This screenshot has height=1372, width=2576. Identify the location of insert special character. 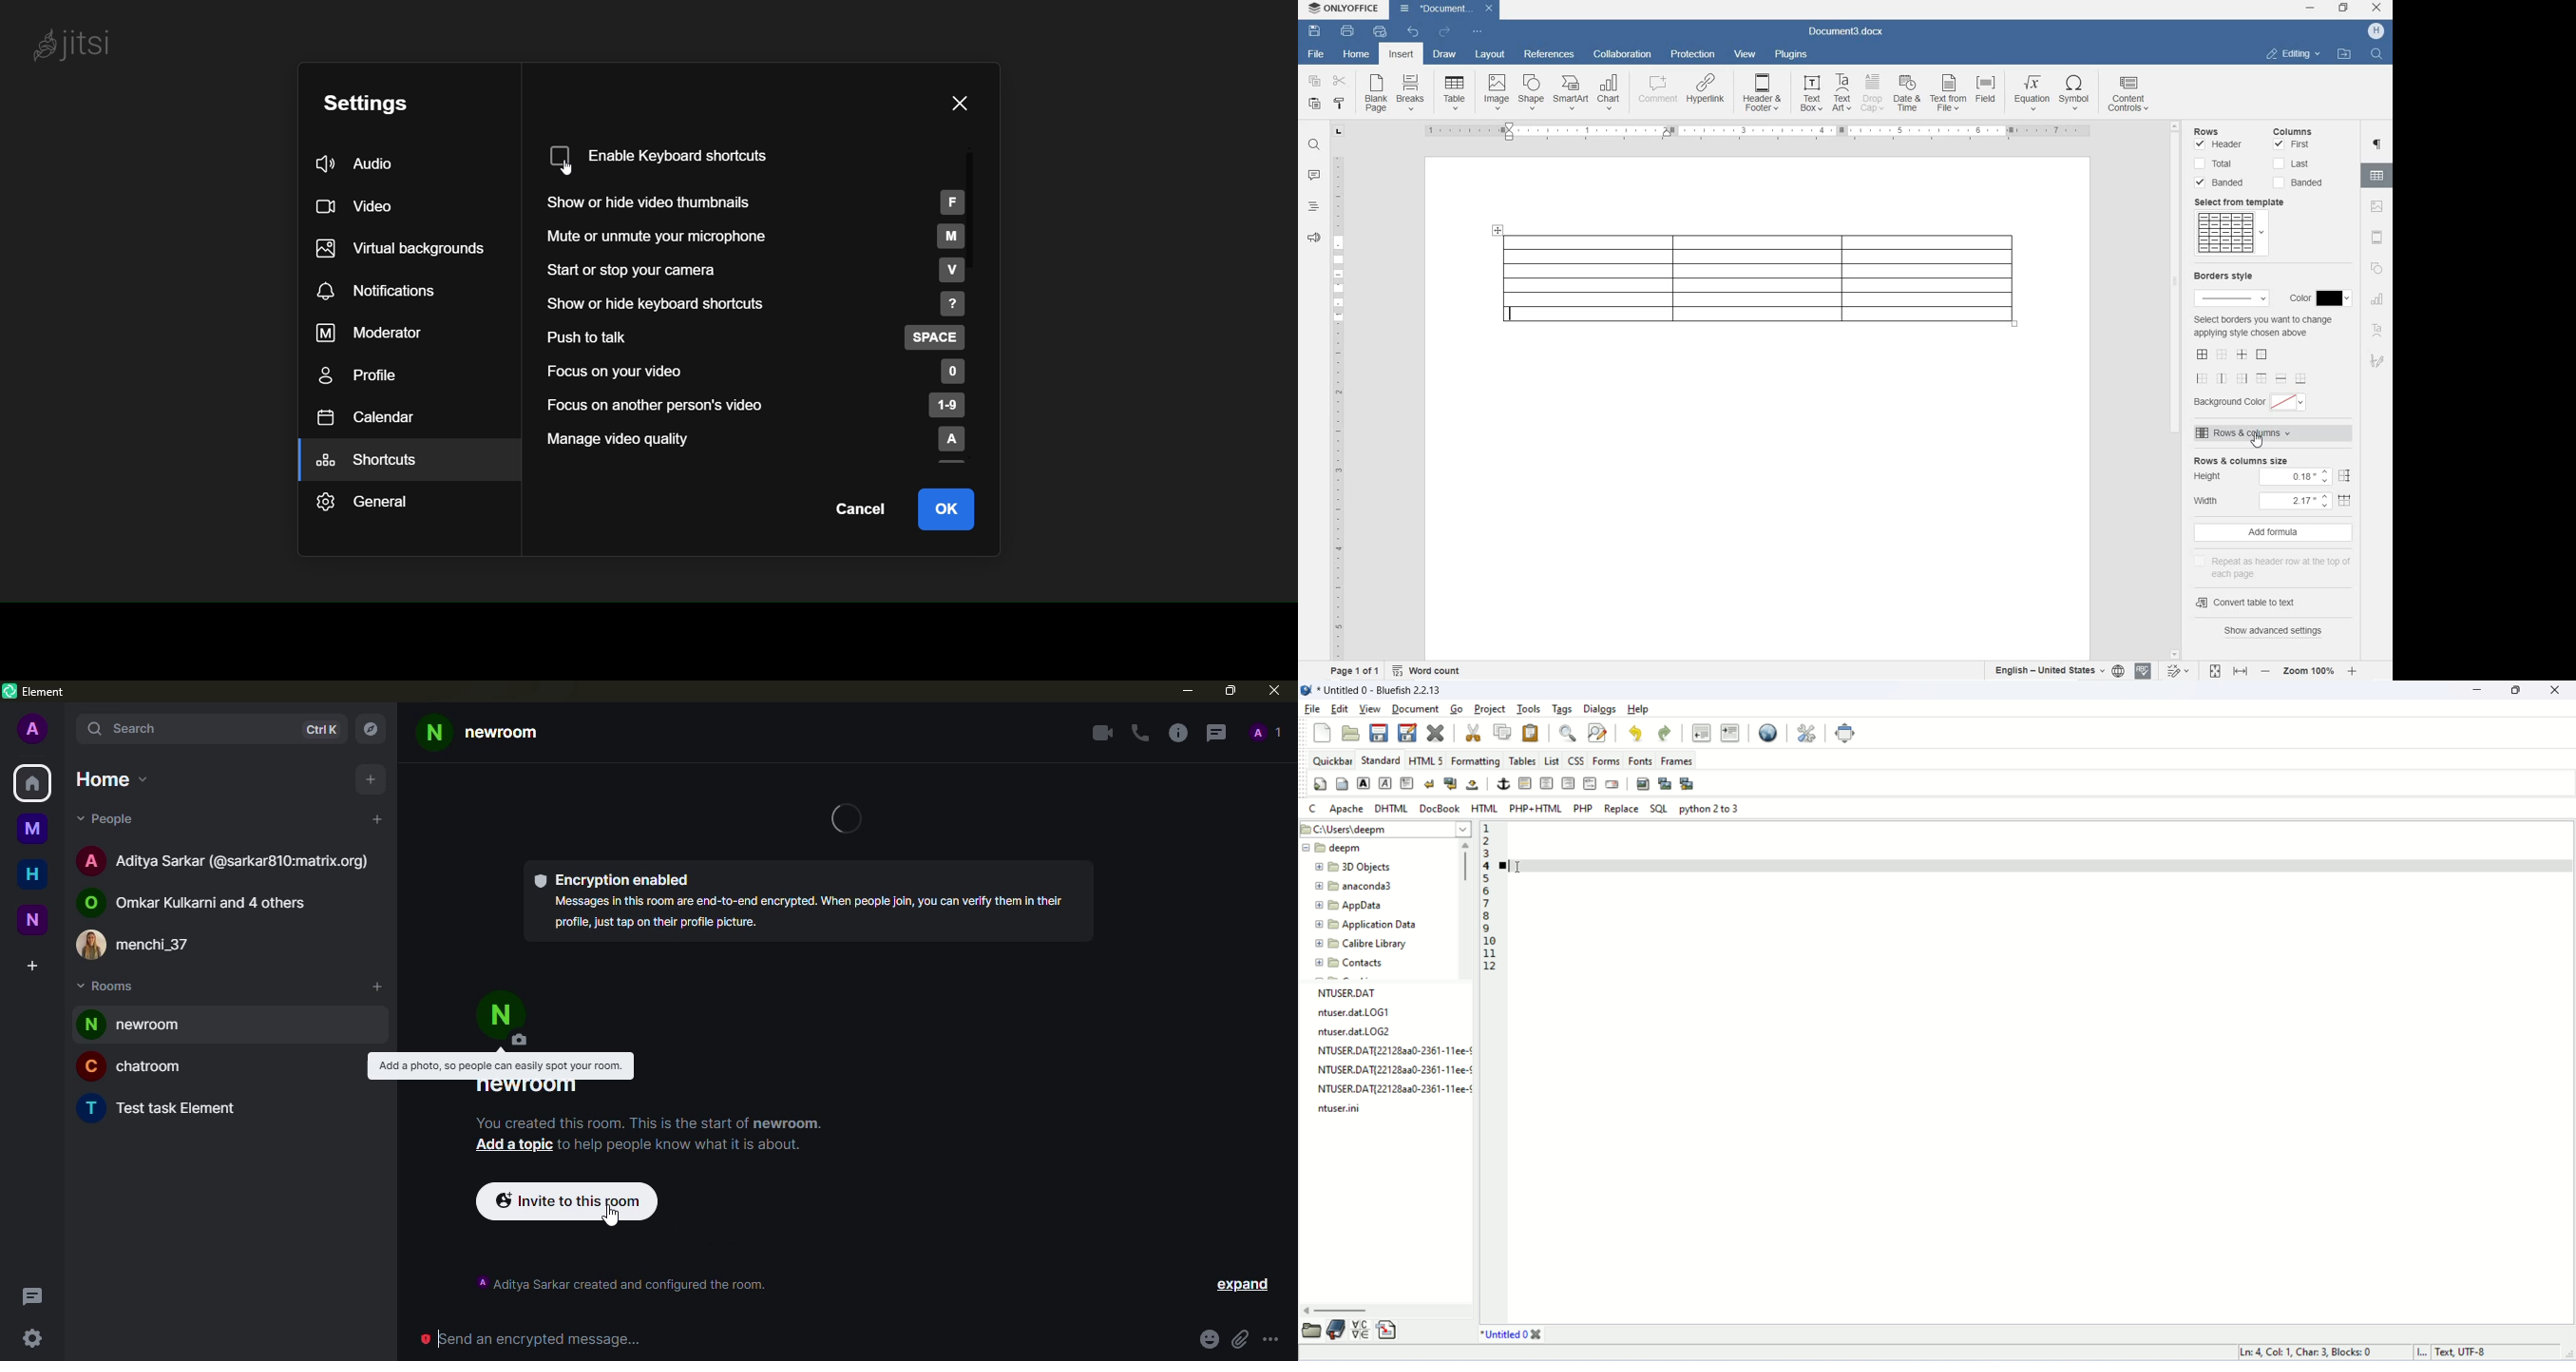
(1360, 1331).